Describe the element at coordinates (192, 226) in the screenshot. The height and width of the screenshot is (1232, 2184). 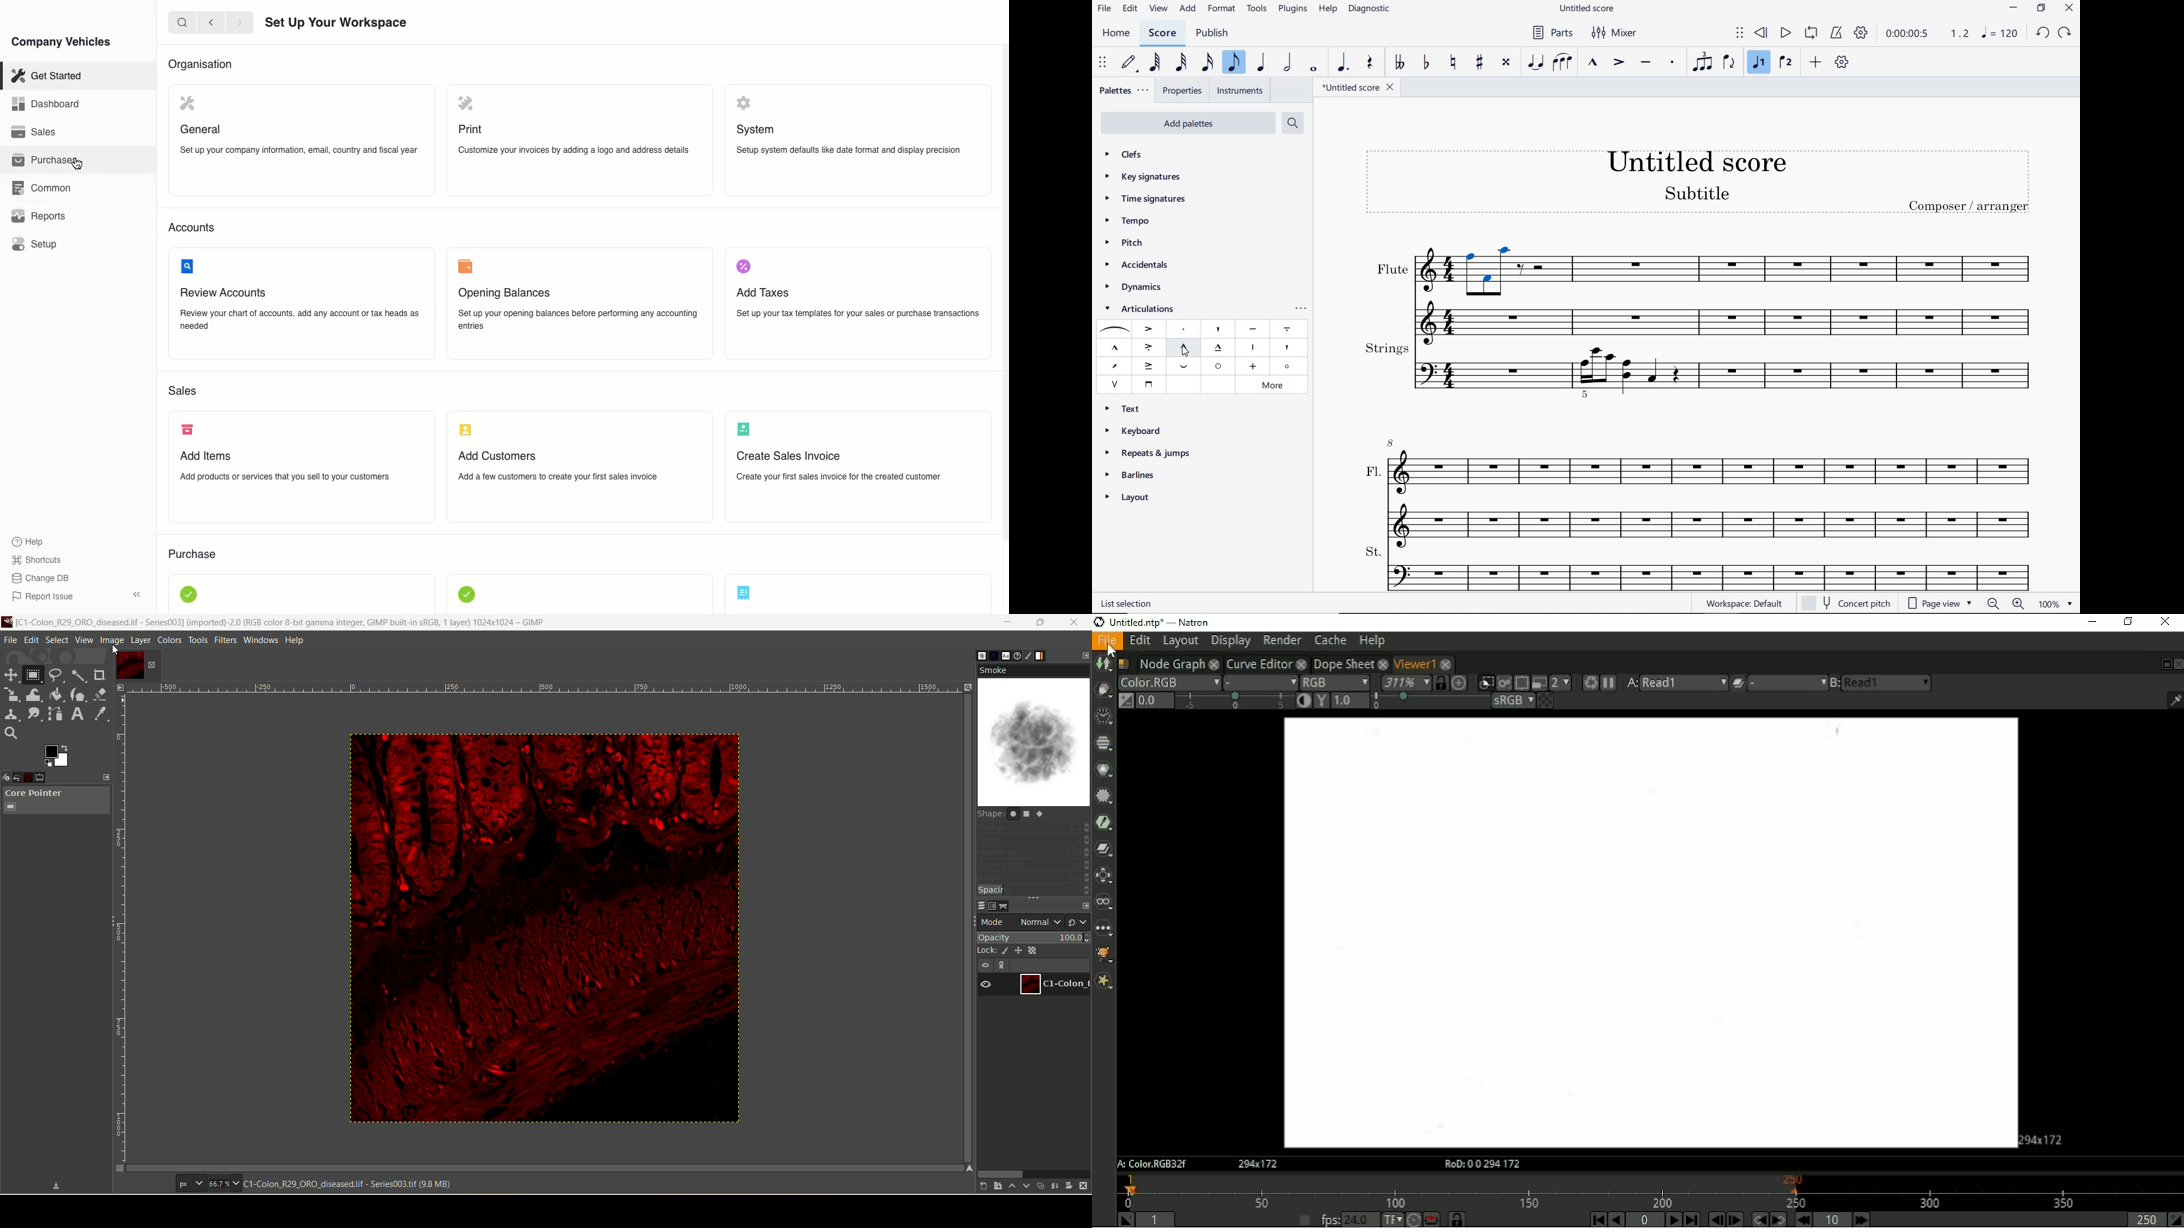
I see `Accounts` at that location.